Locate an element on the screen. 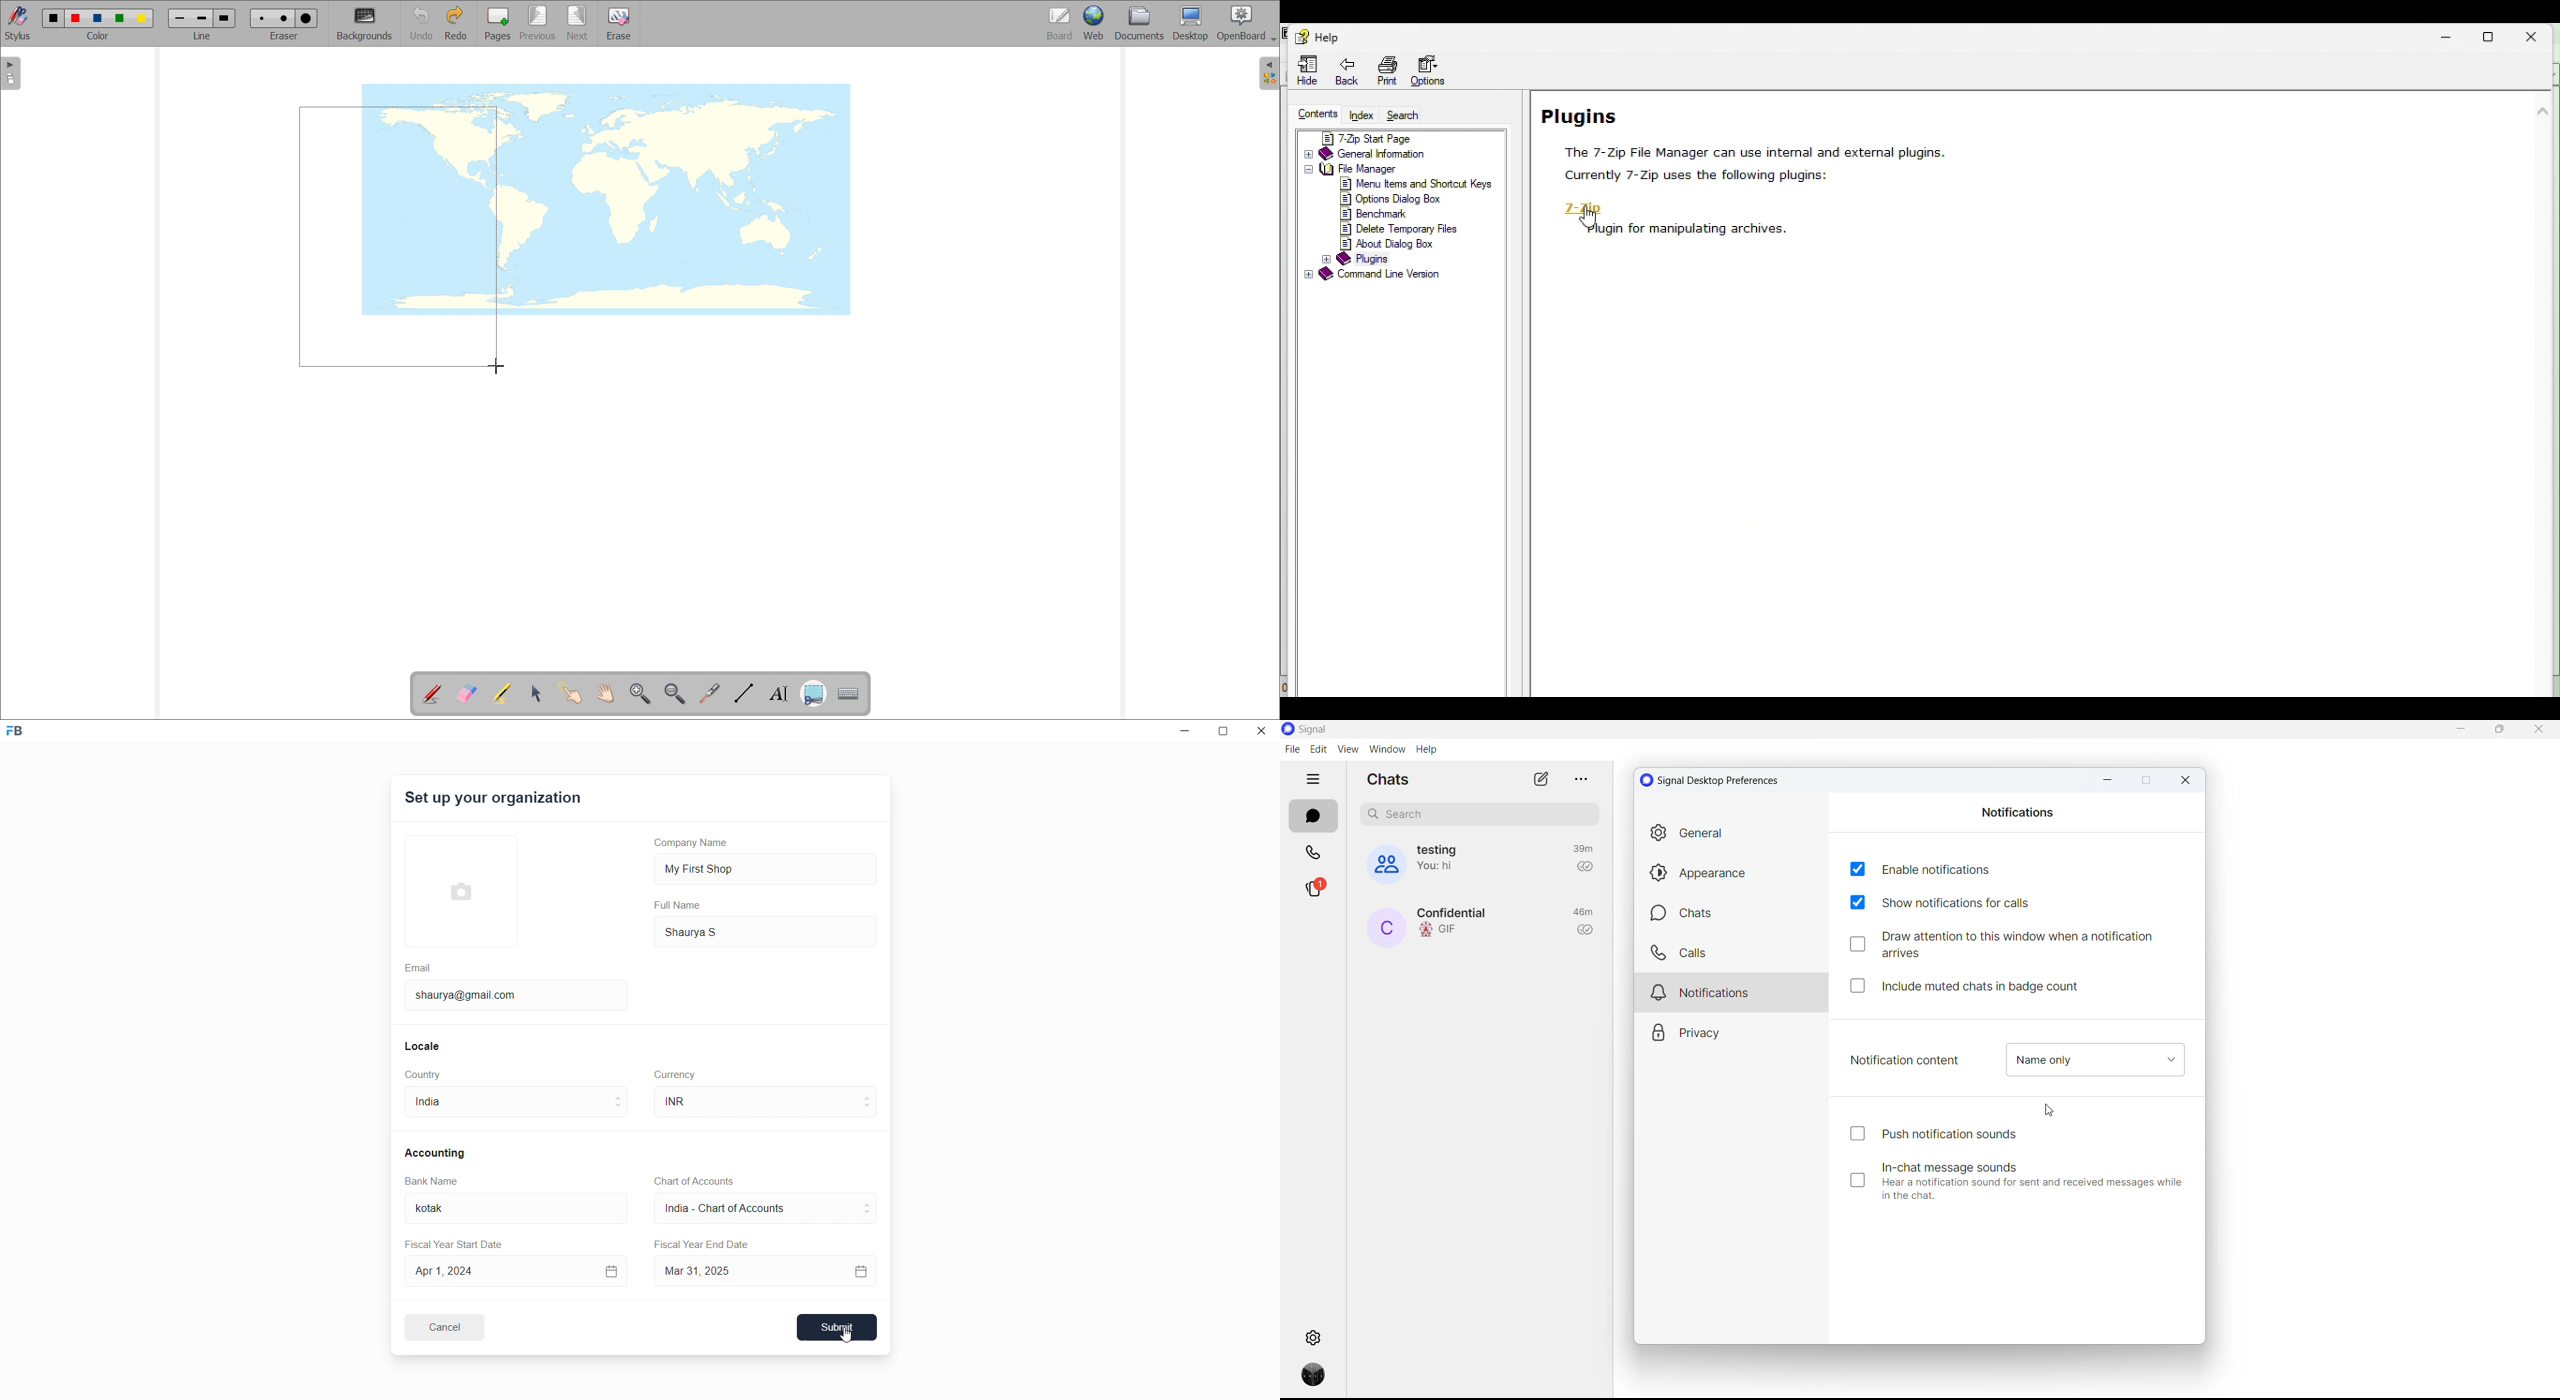  plugins is located at coordinates (1585, 115).